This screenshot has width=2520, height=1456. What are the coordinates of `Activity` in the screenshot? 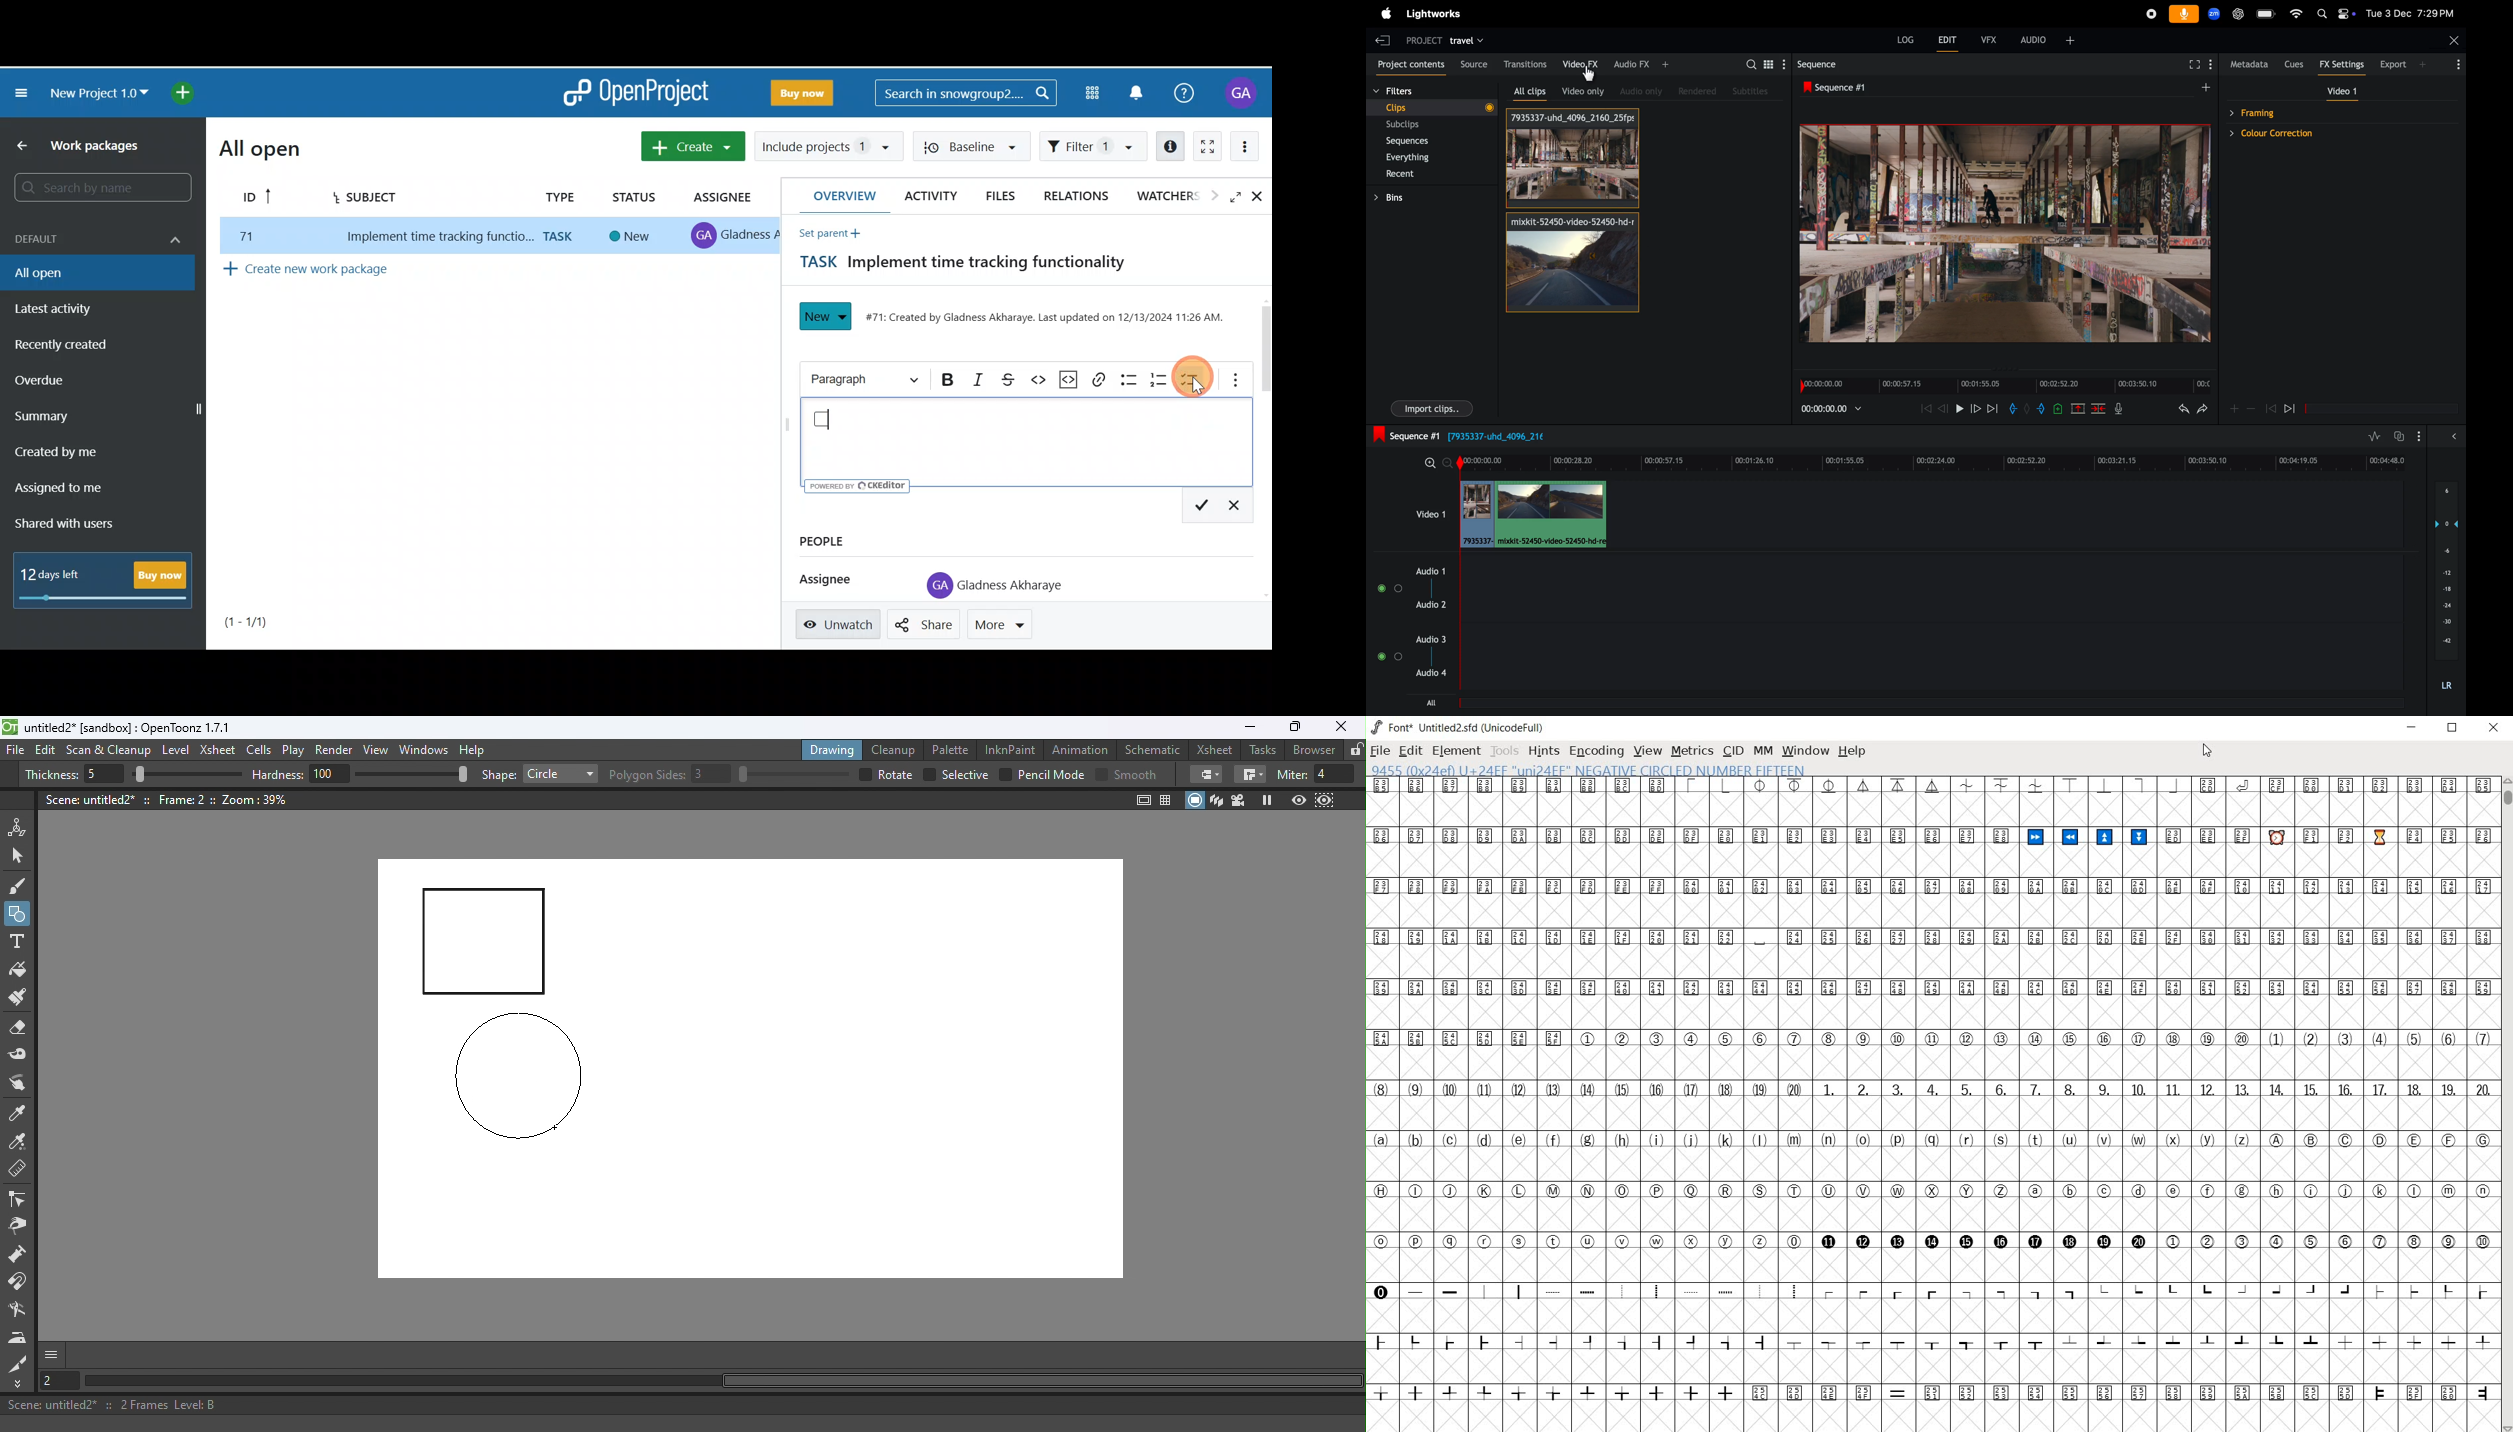 It's located at (928, 196).